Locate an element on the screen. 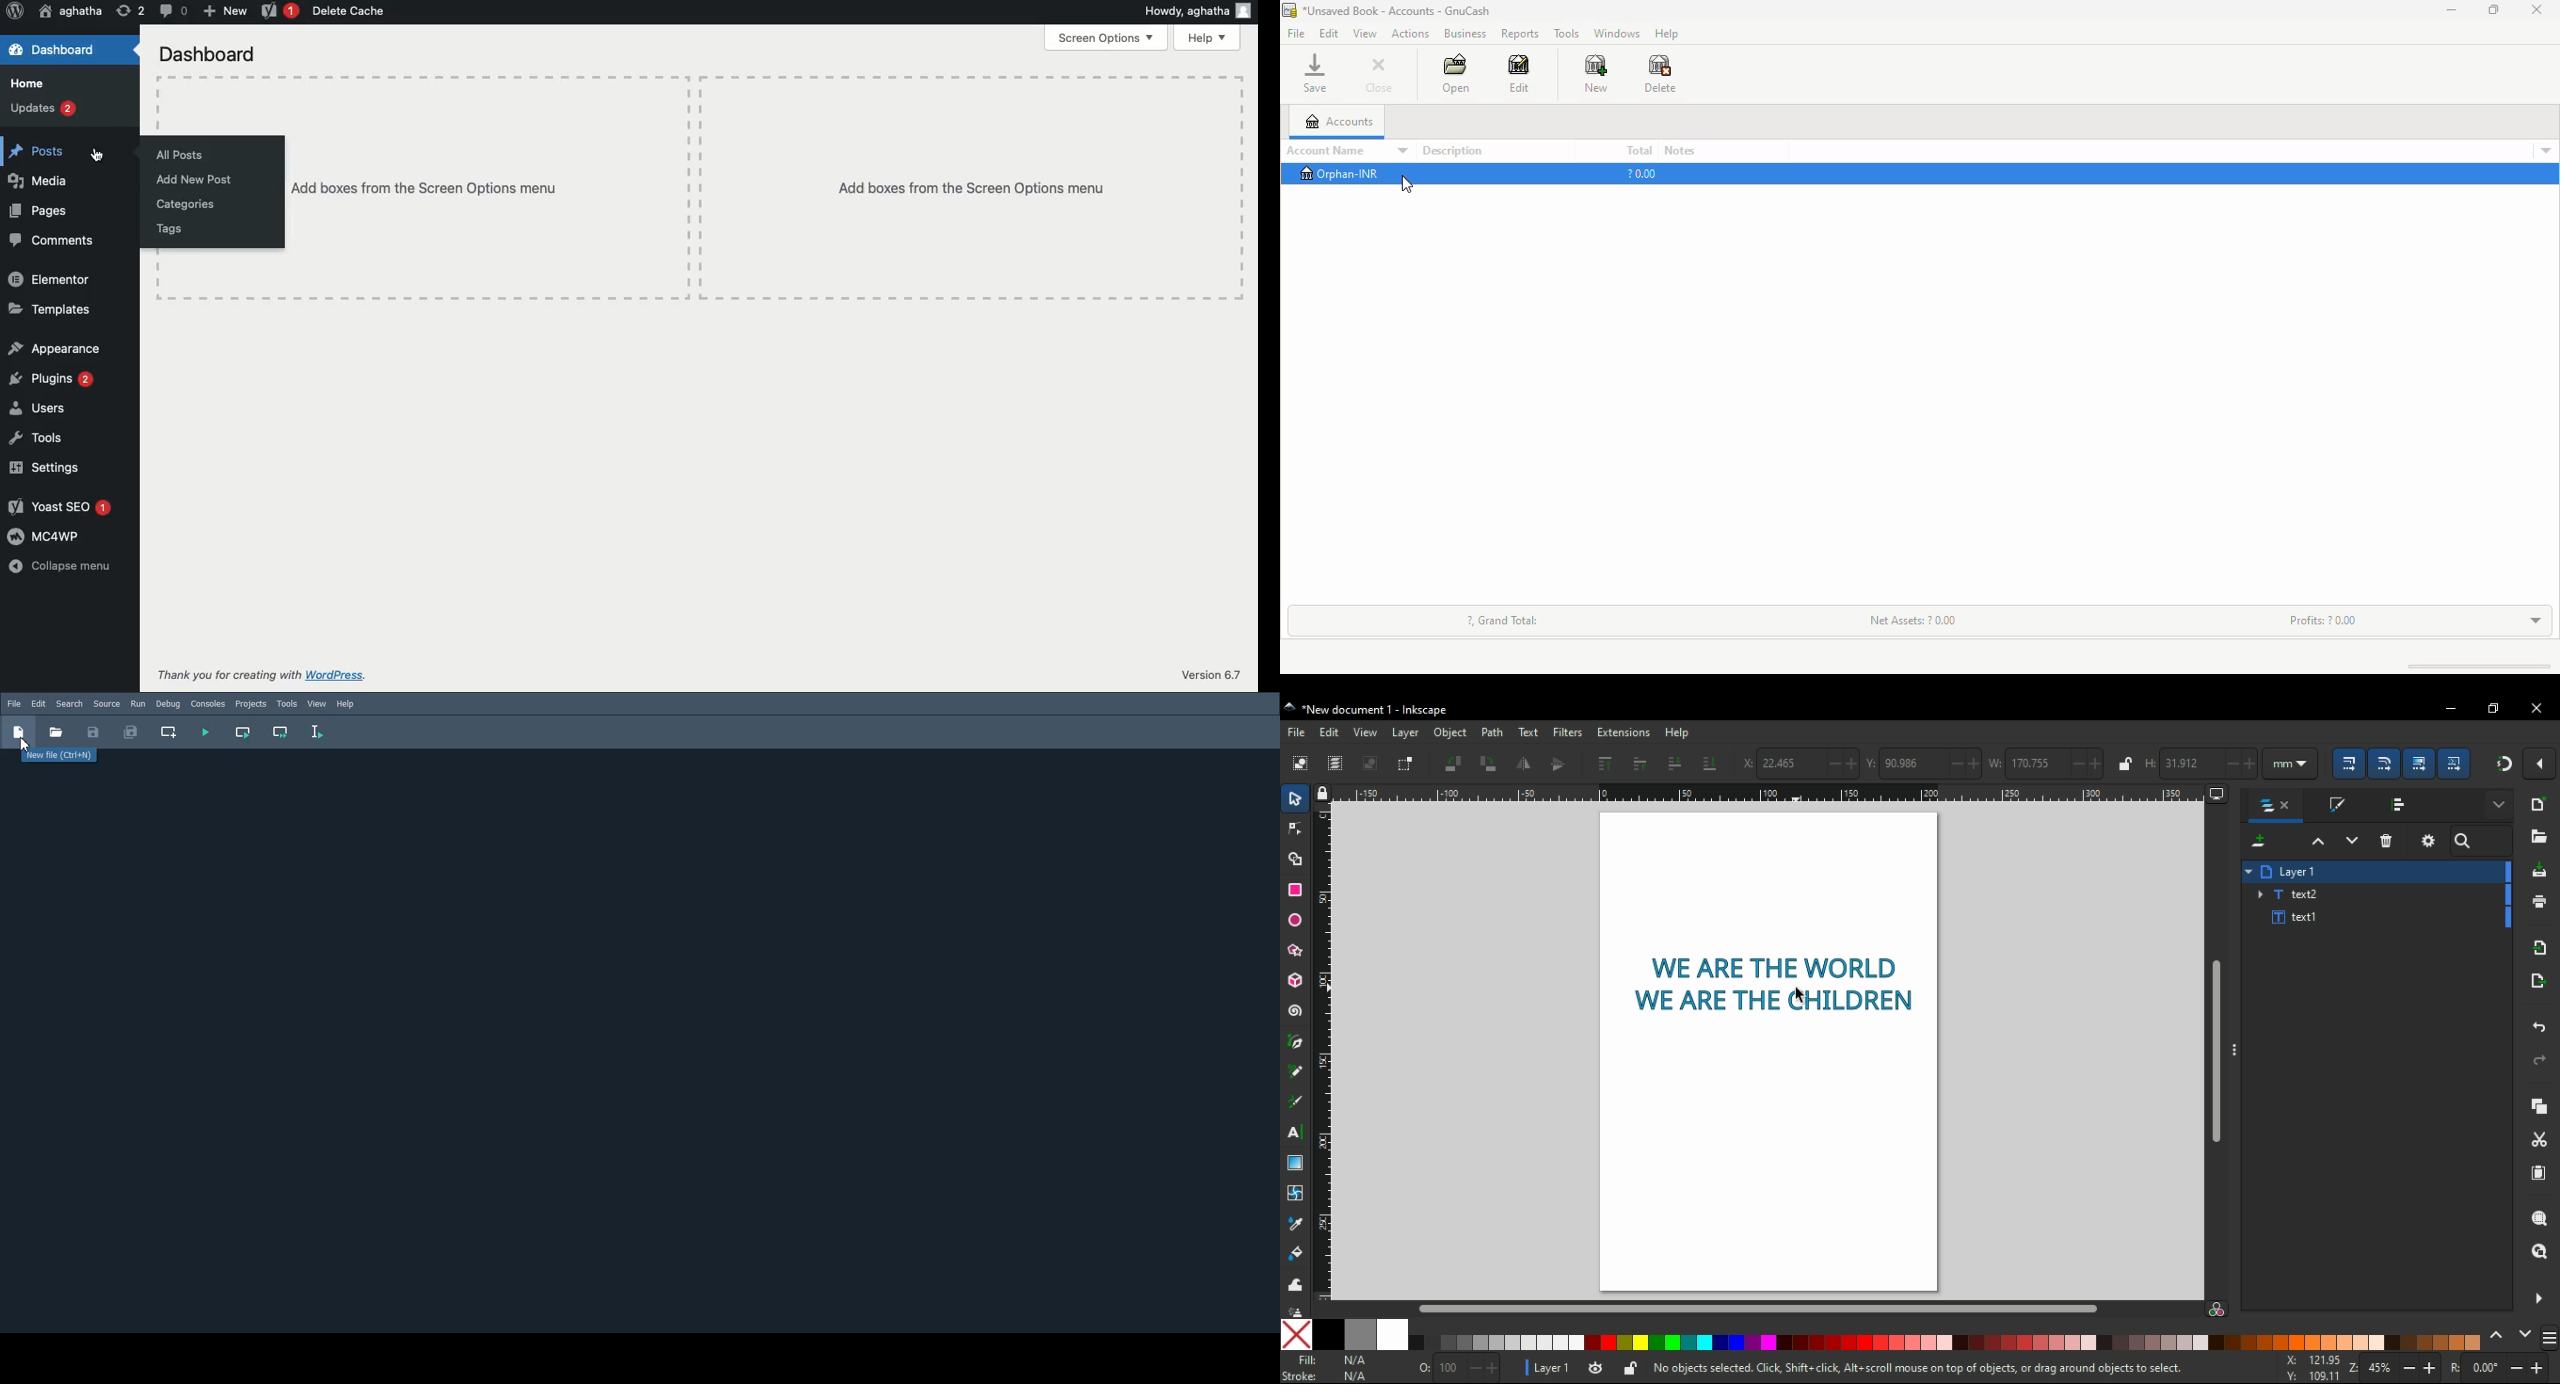 The image size is (2576, 1400). text is located at coordinates (1528, 732).